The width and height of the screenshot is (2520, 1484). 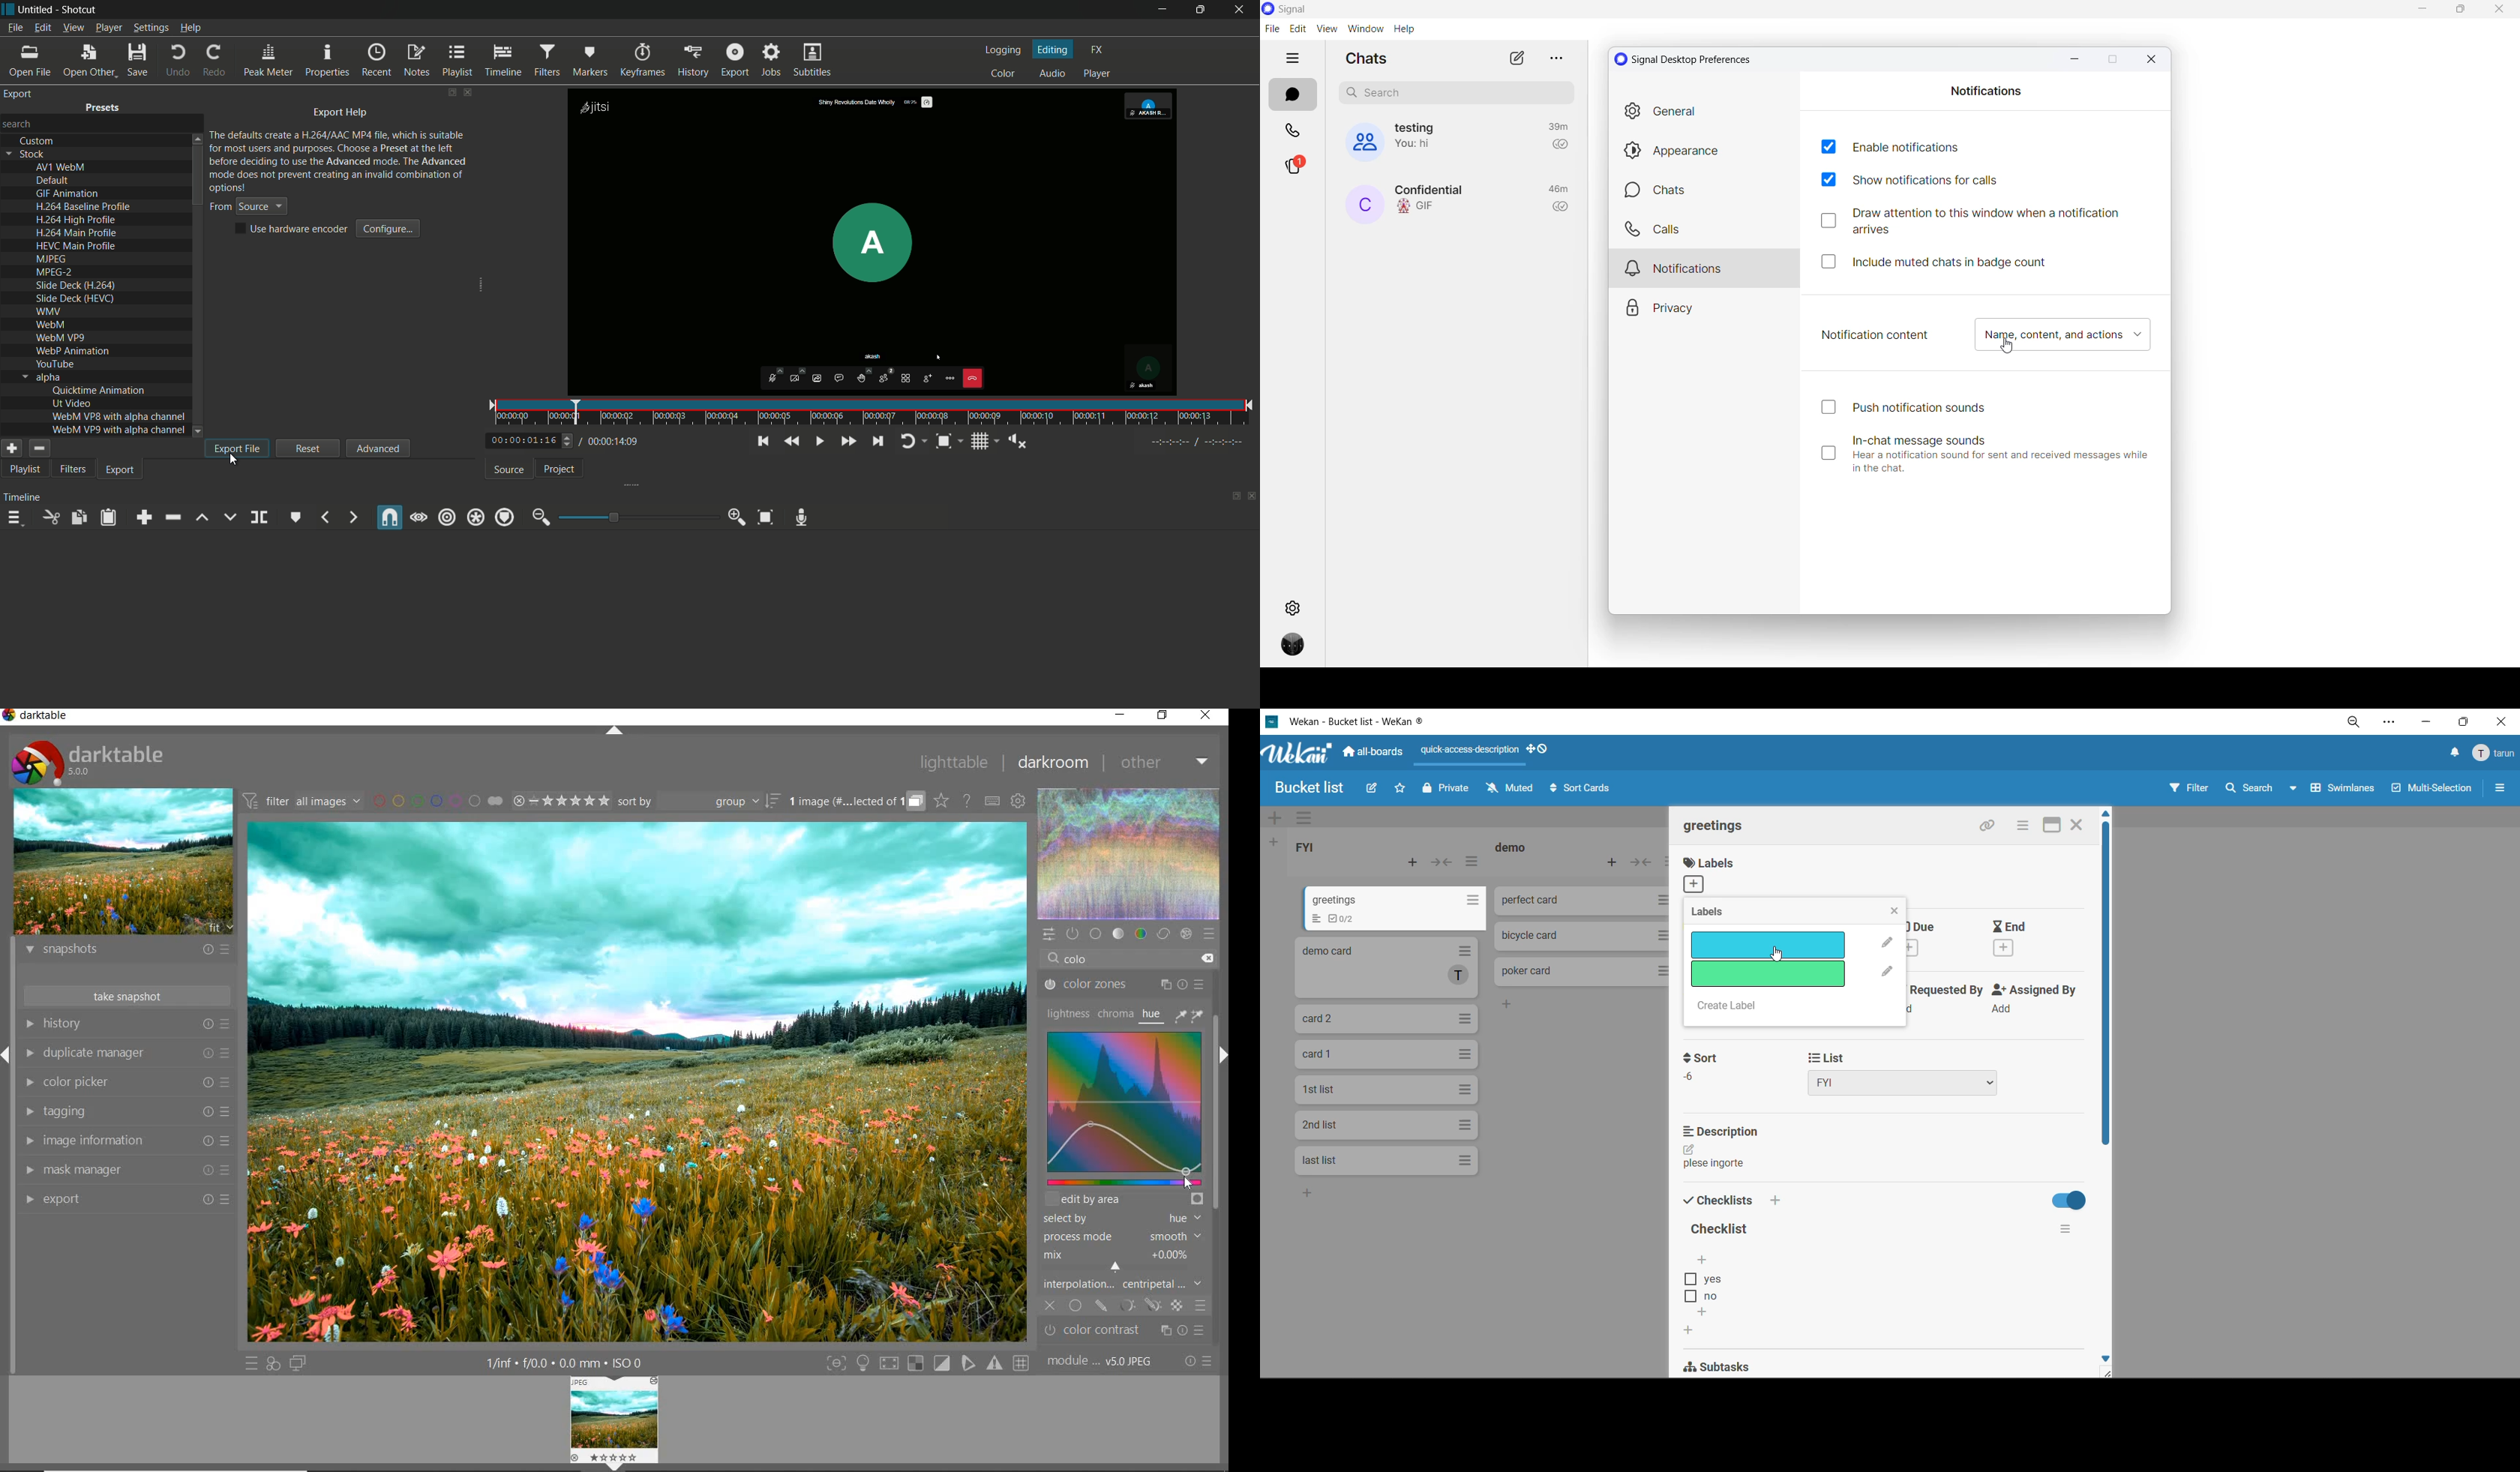 What do you see at coordinates (324, 517) in the screenshot?
I see `previous marker` at bounding box center [324, 517].